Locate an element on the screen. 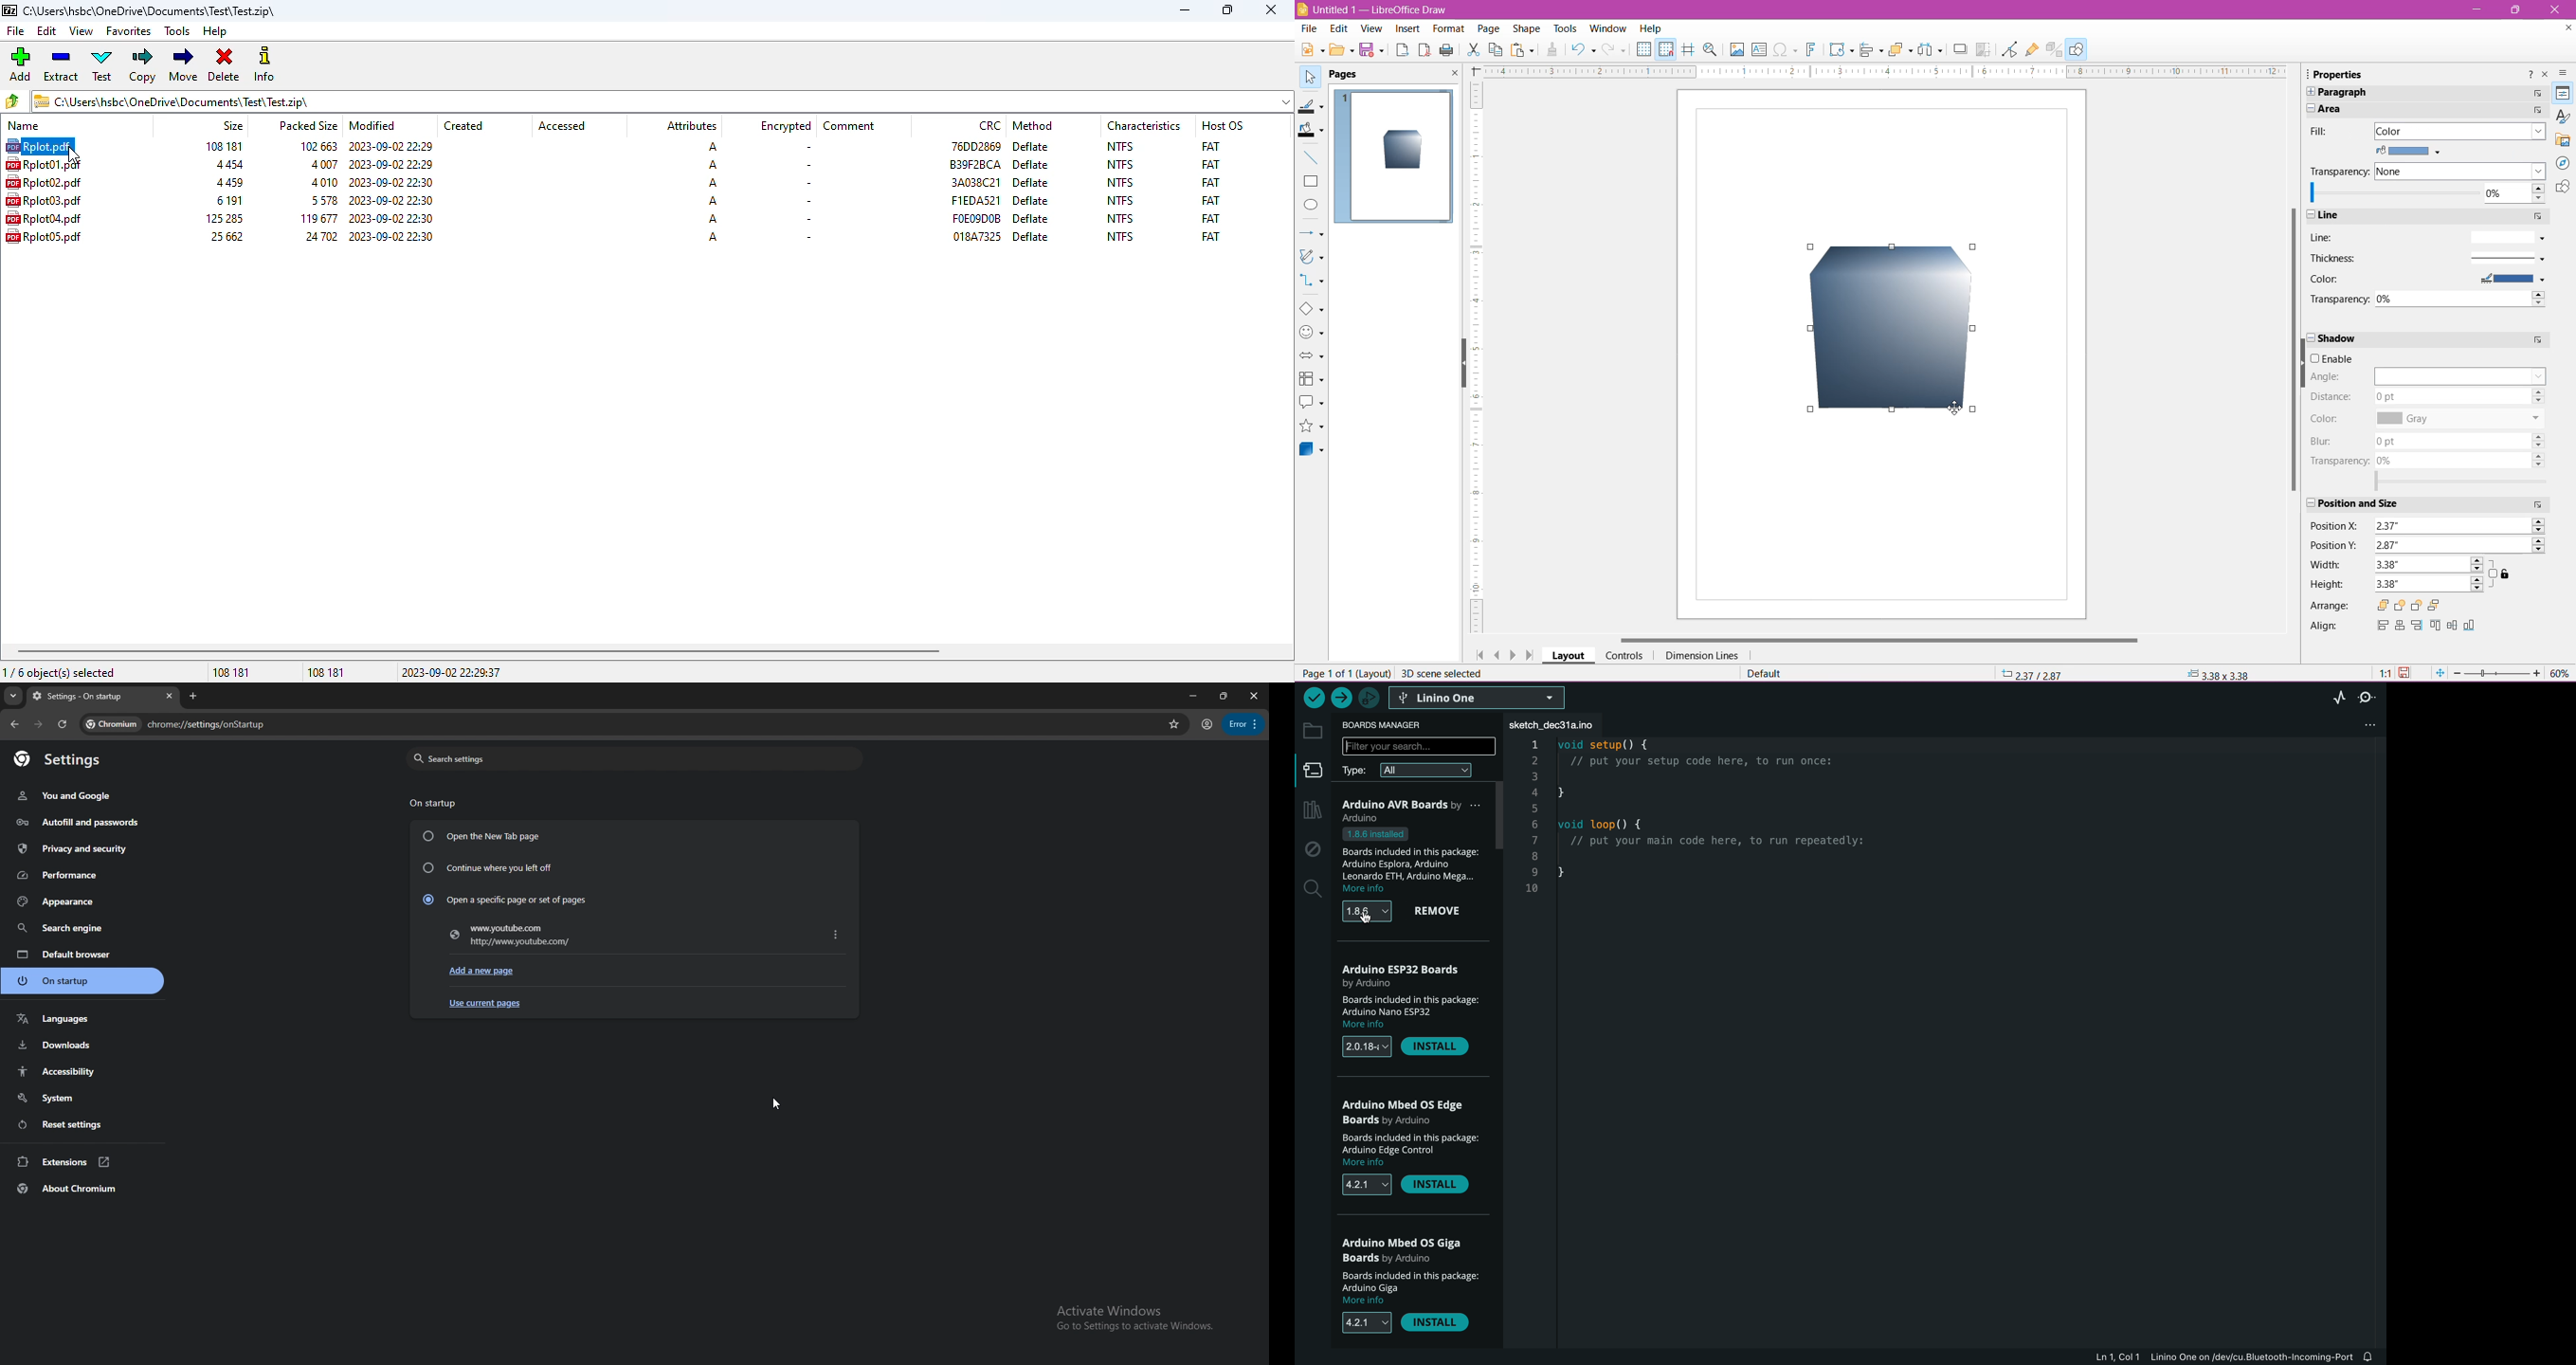 The width and height of the screenshot is (2576, 1372). Insert Special Characters is located at coordinates (1785, 49).